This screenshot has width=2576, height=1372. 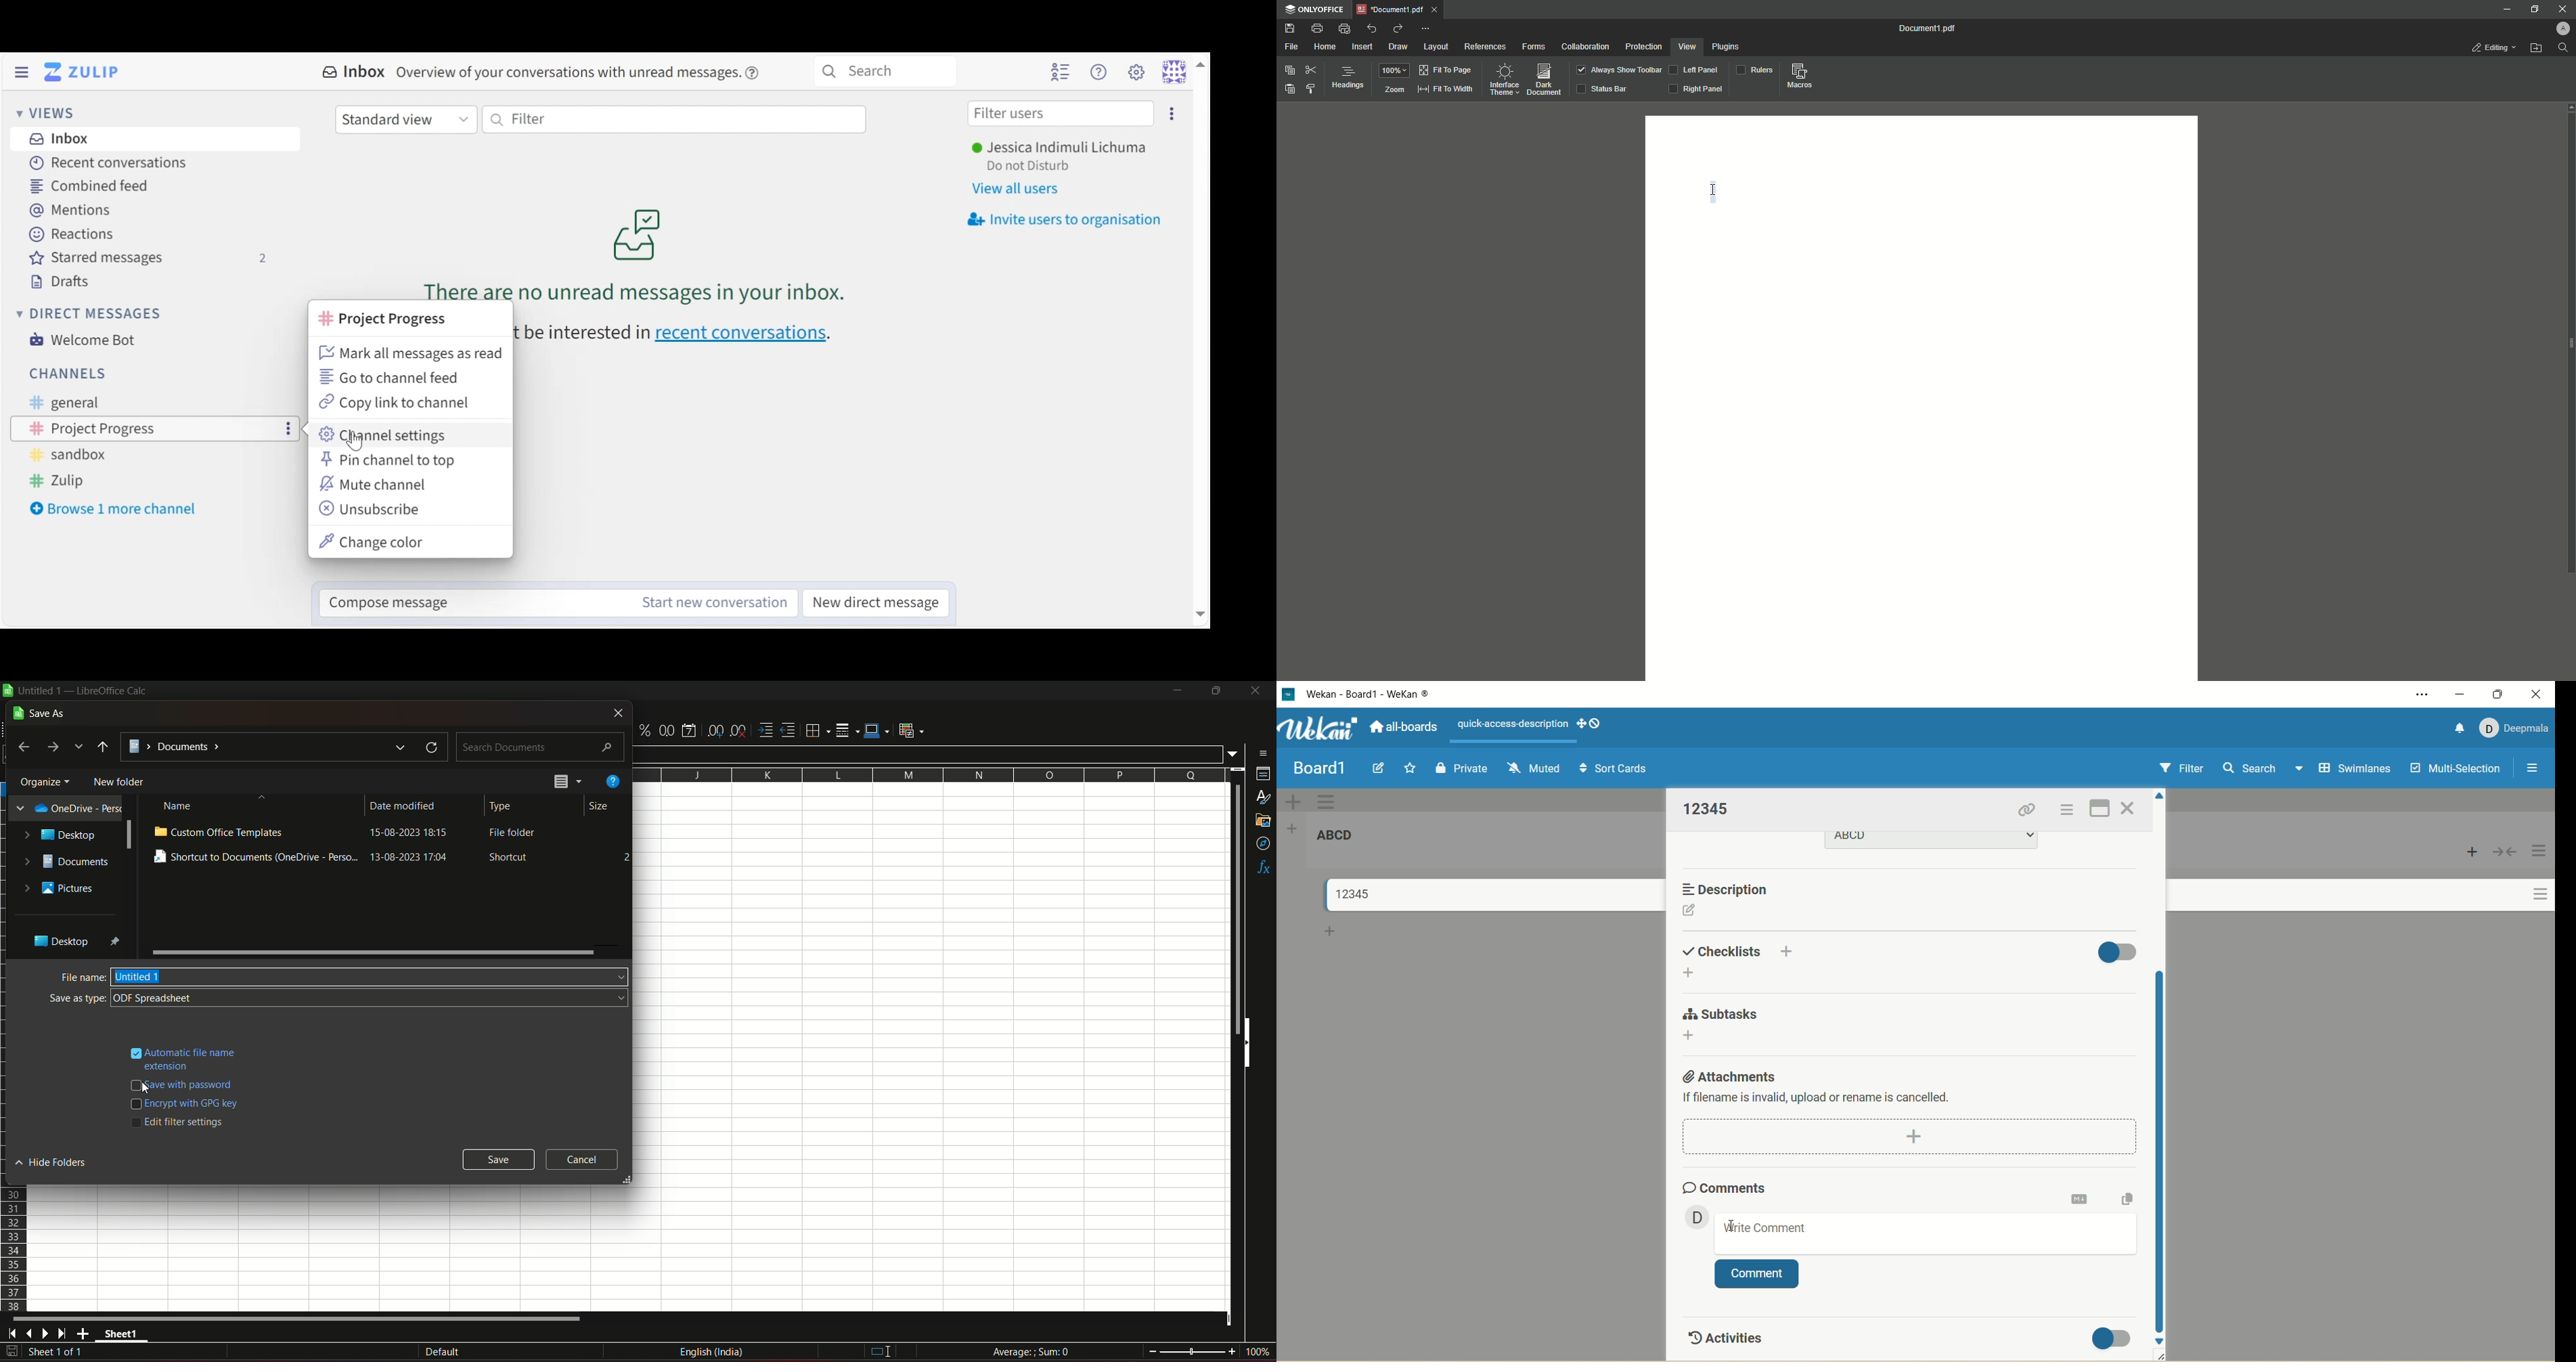 I want to click on file folder, so click(x=514, y=835).